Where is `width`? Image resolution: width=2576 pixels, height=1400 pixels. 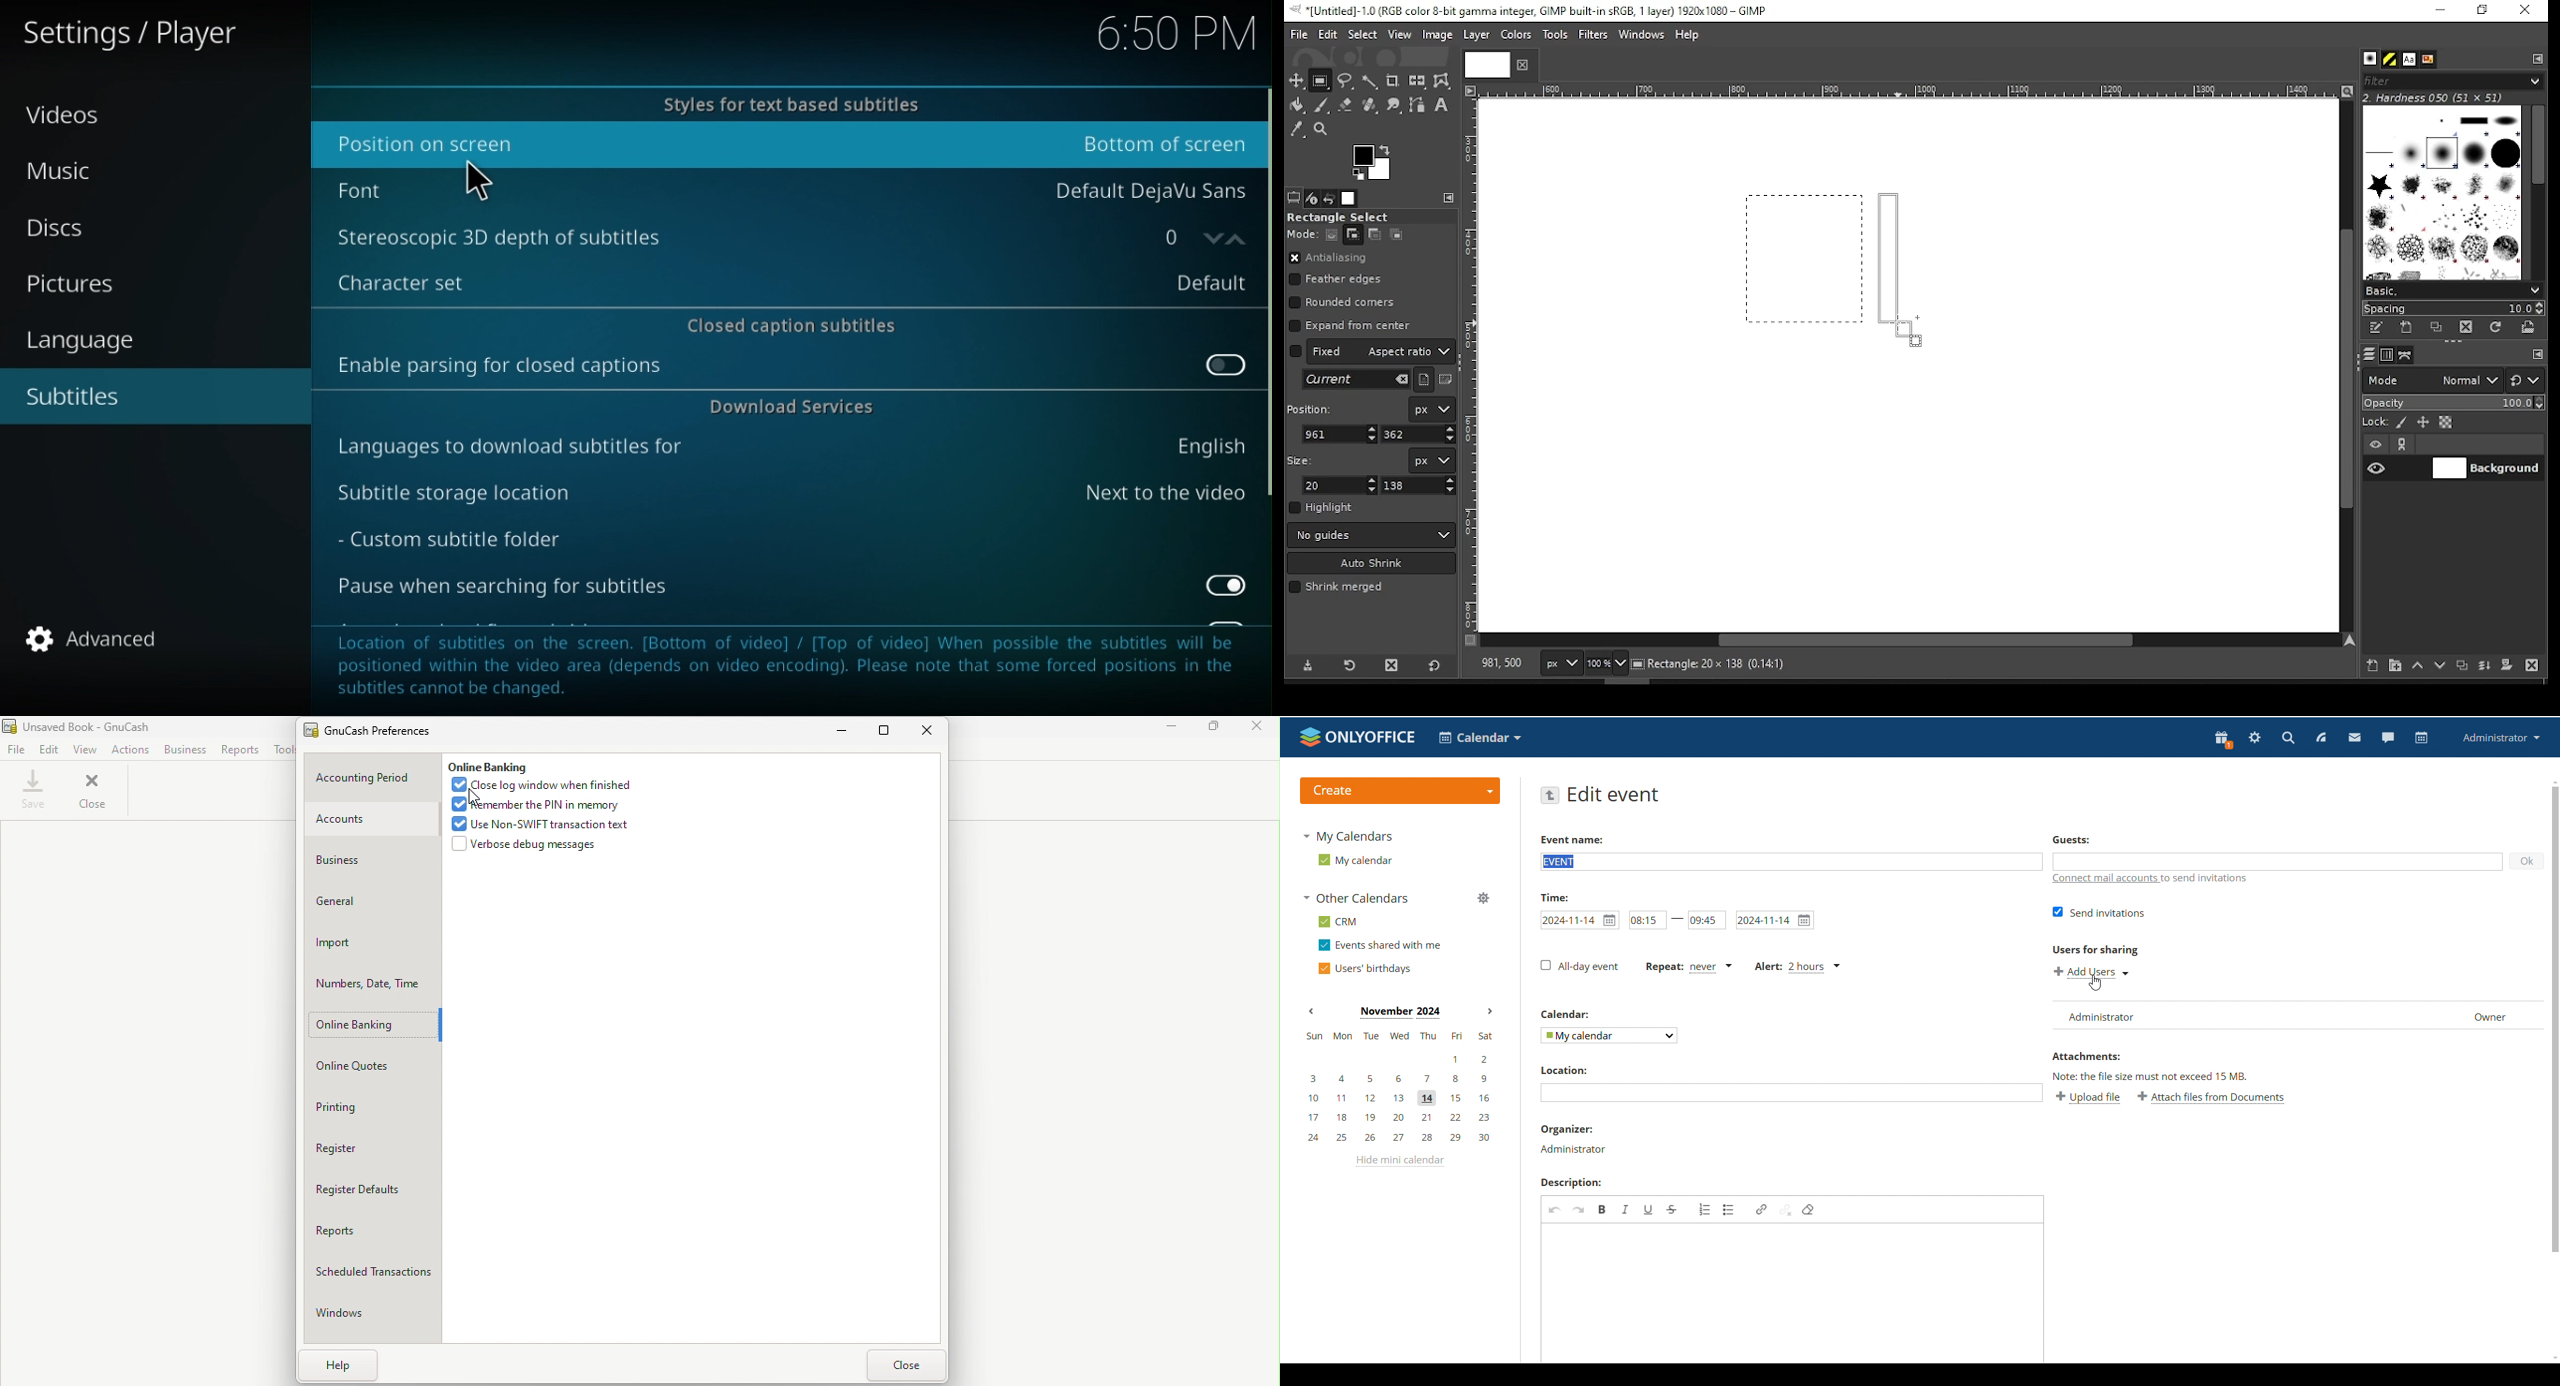
width is located at coordinates (1342, 485).